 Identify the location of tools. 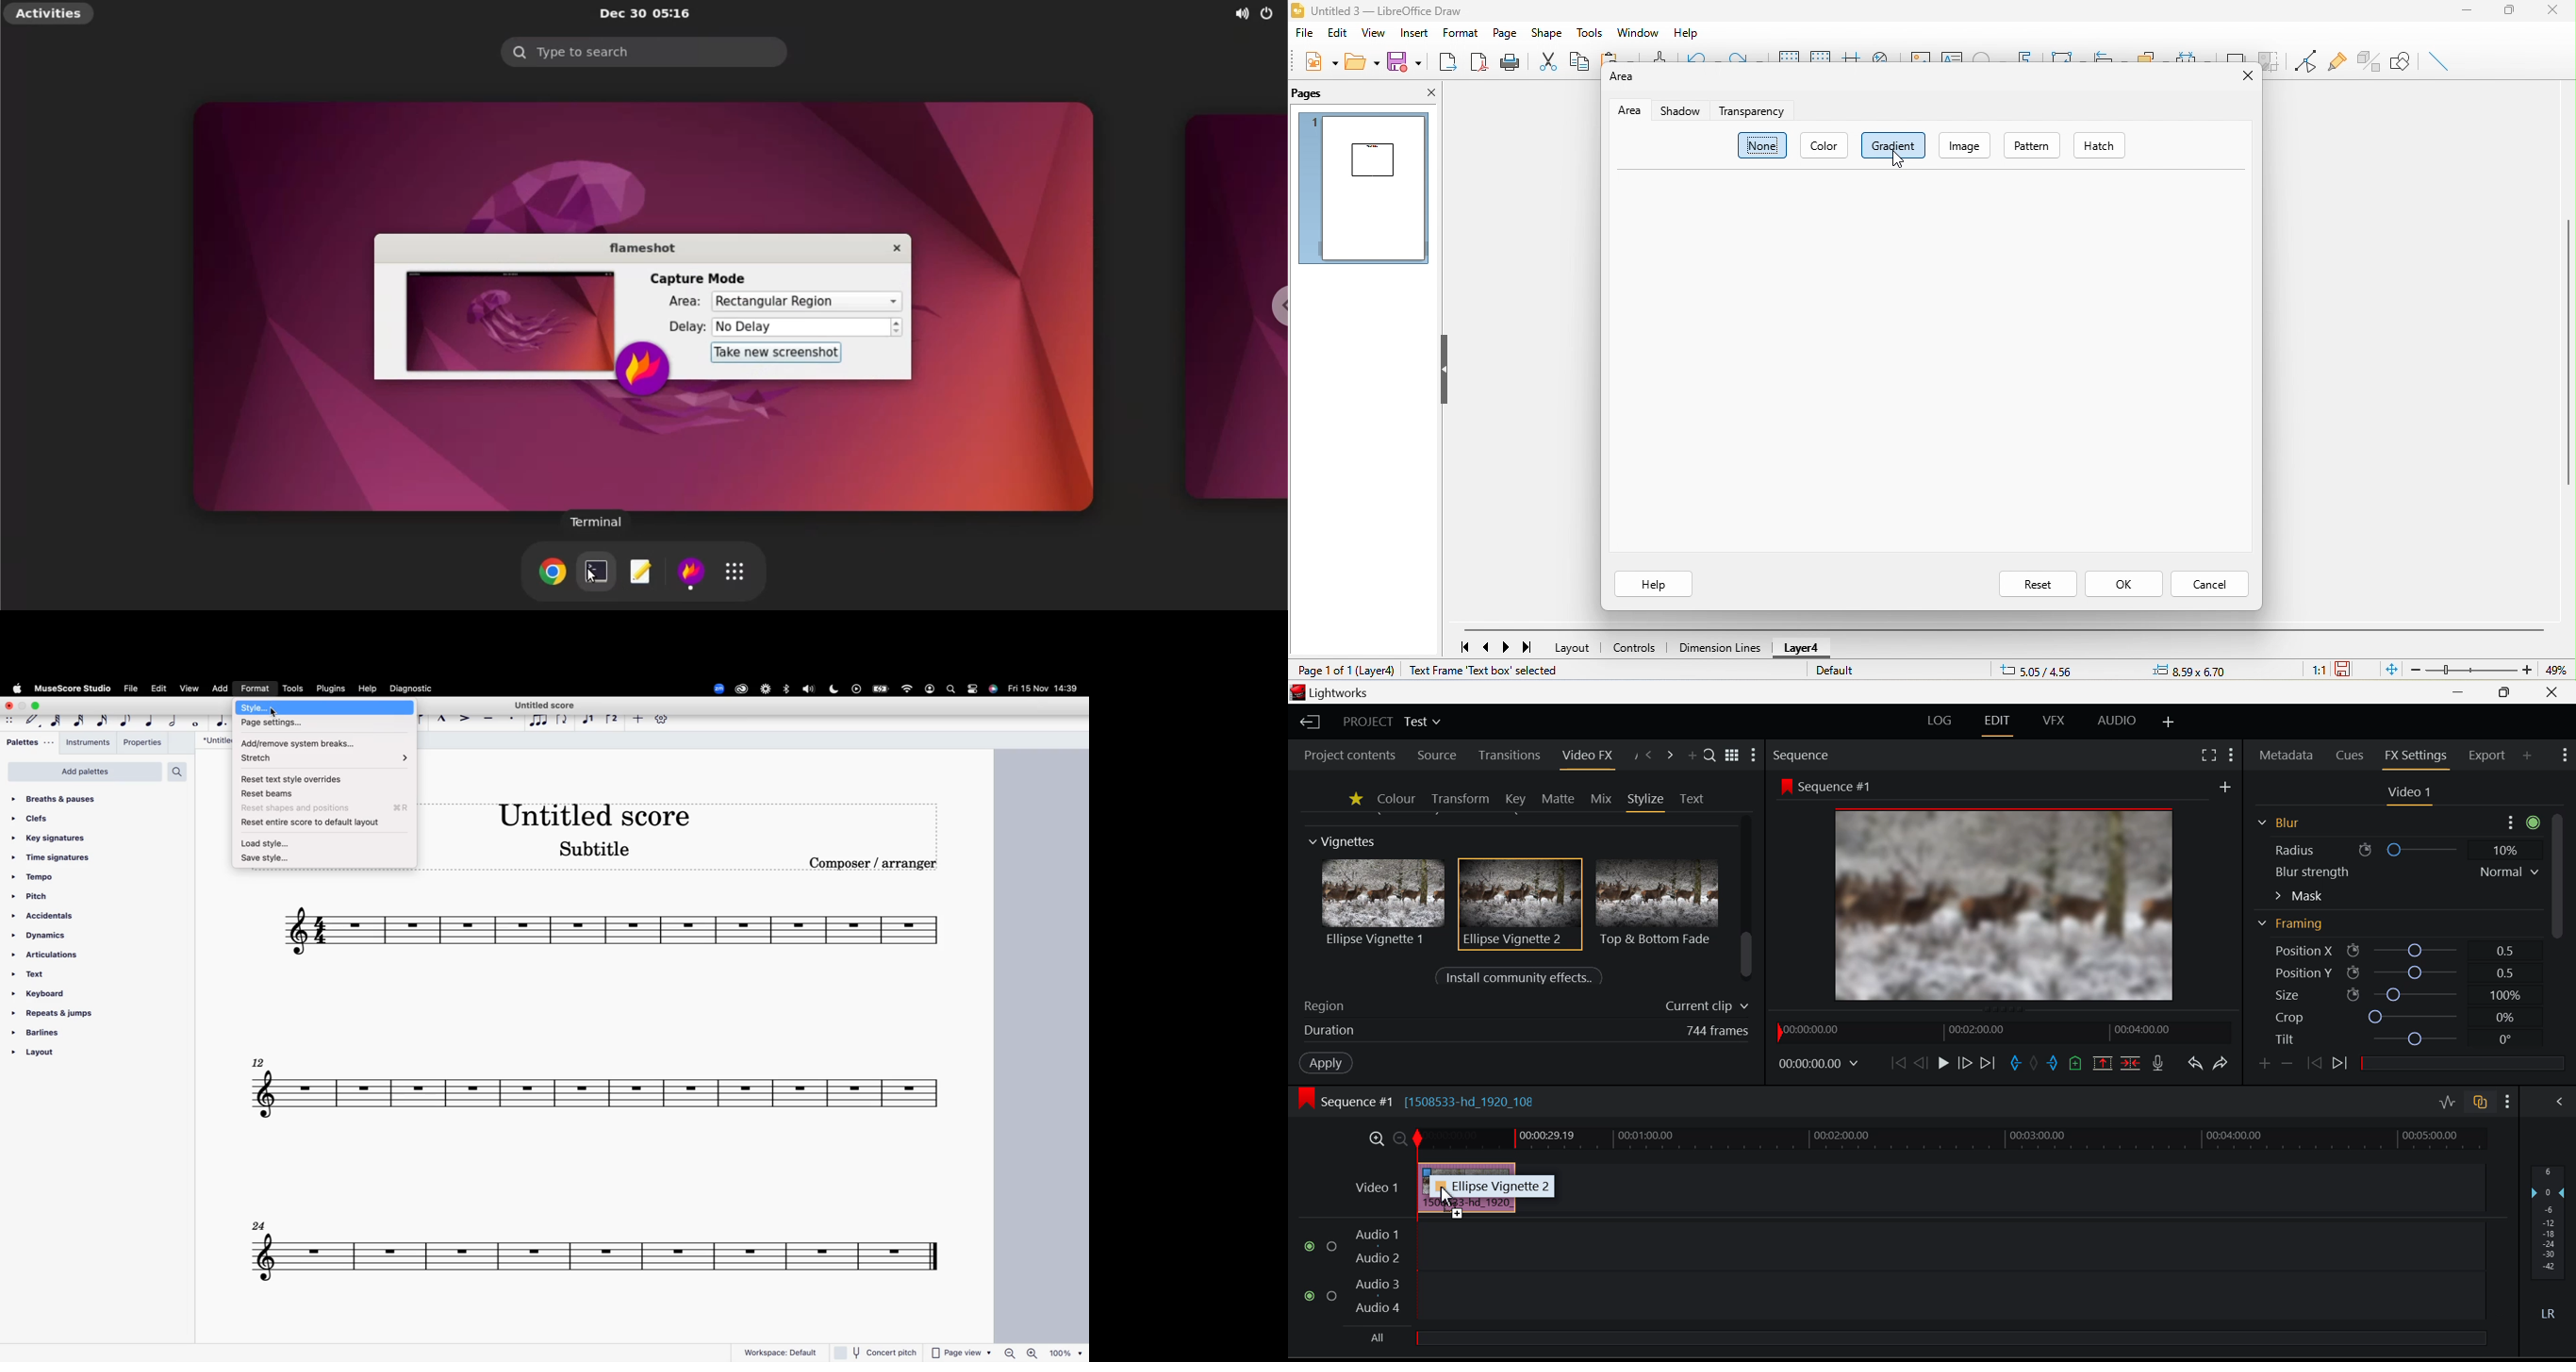
(292, 689).